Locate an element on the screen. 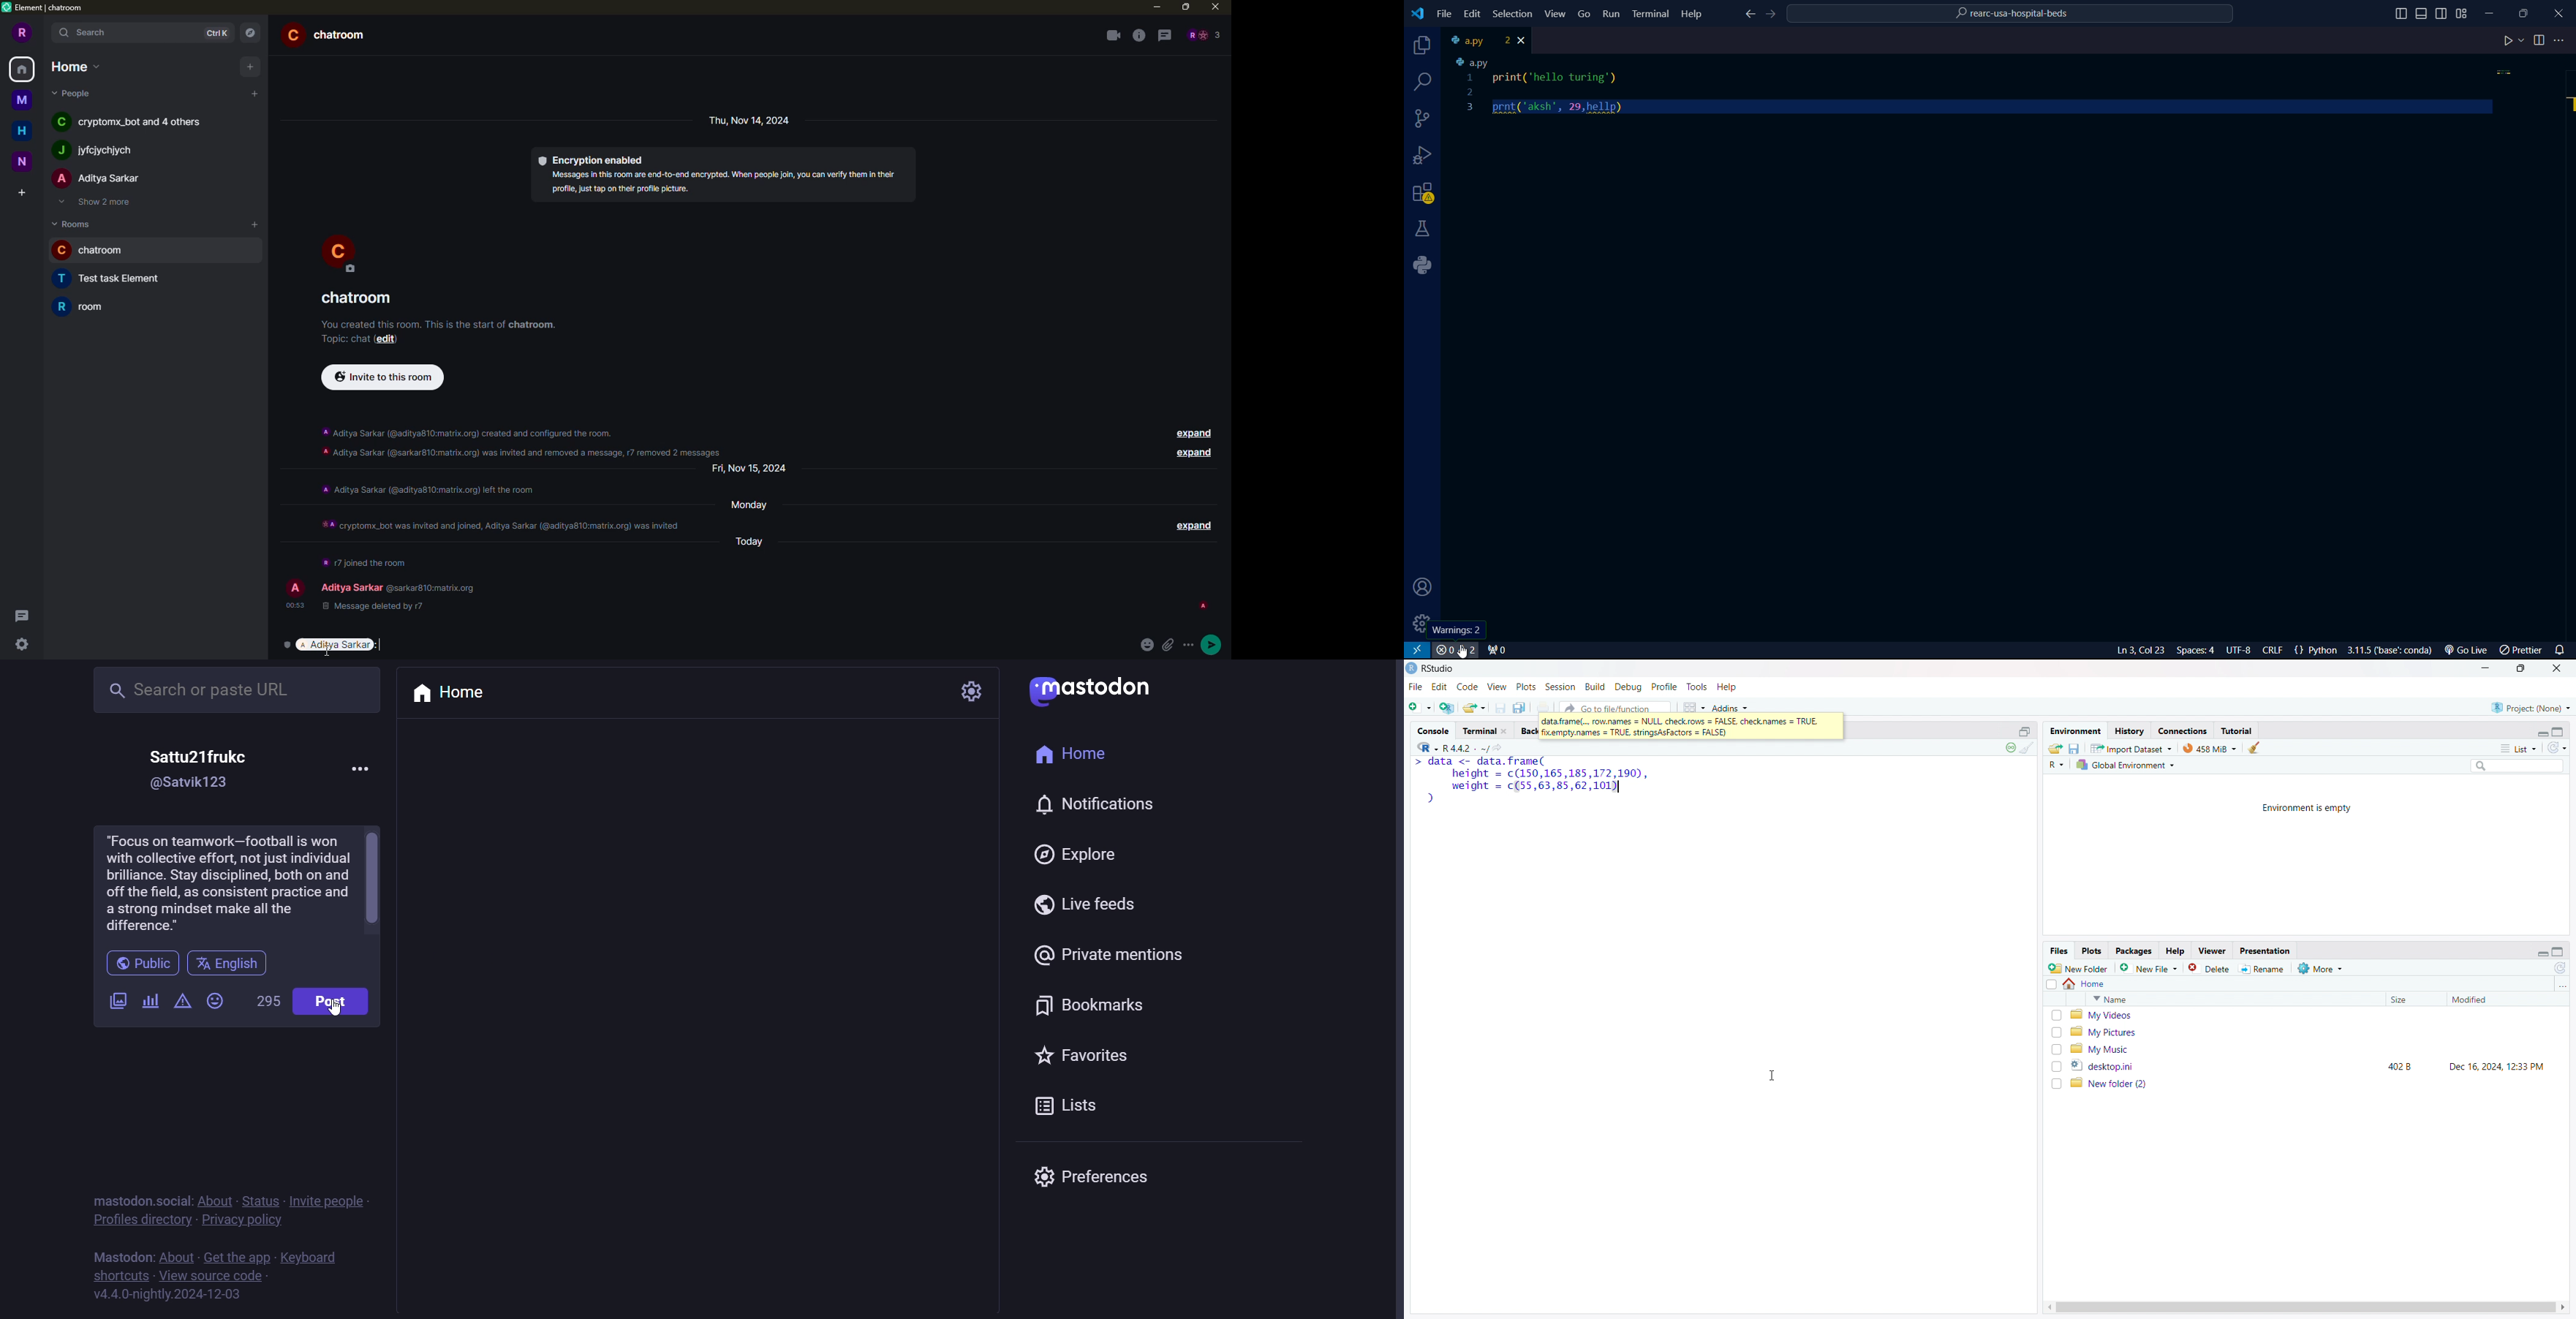 The width and height of the screenshot is (2576, 1344). post is located at coordinates (331, 1002).